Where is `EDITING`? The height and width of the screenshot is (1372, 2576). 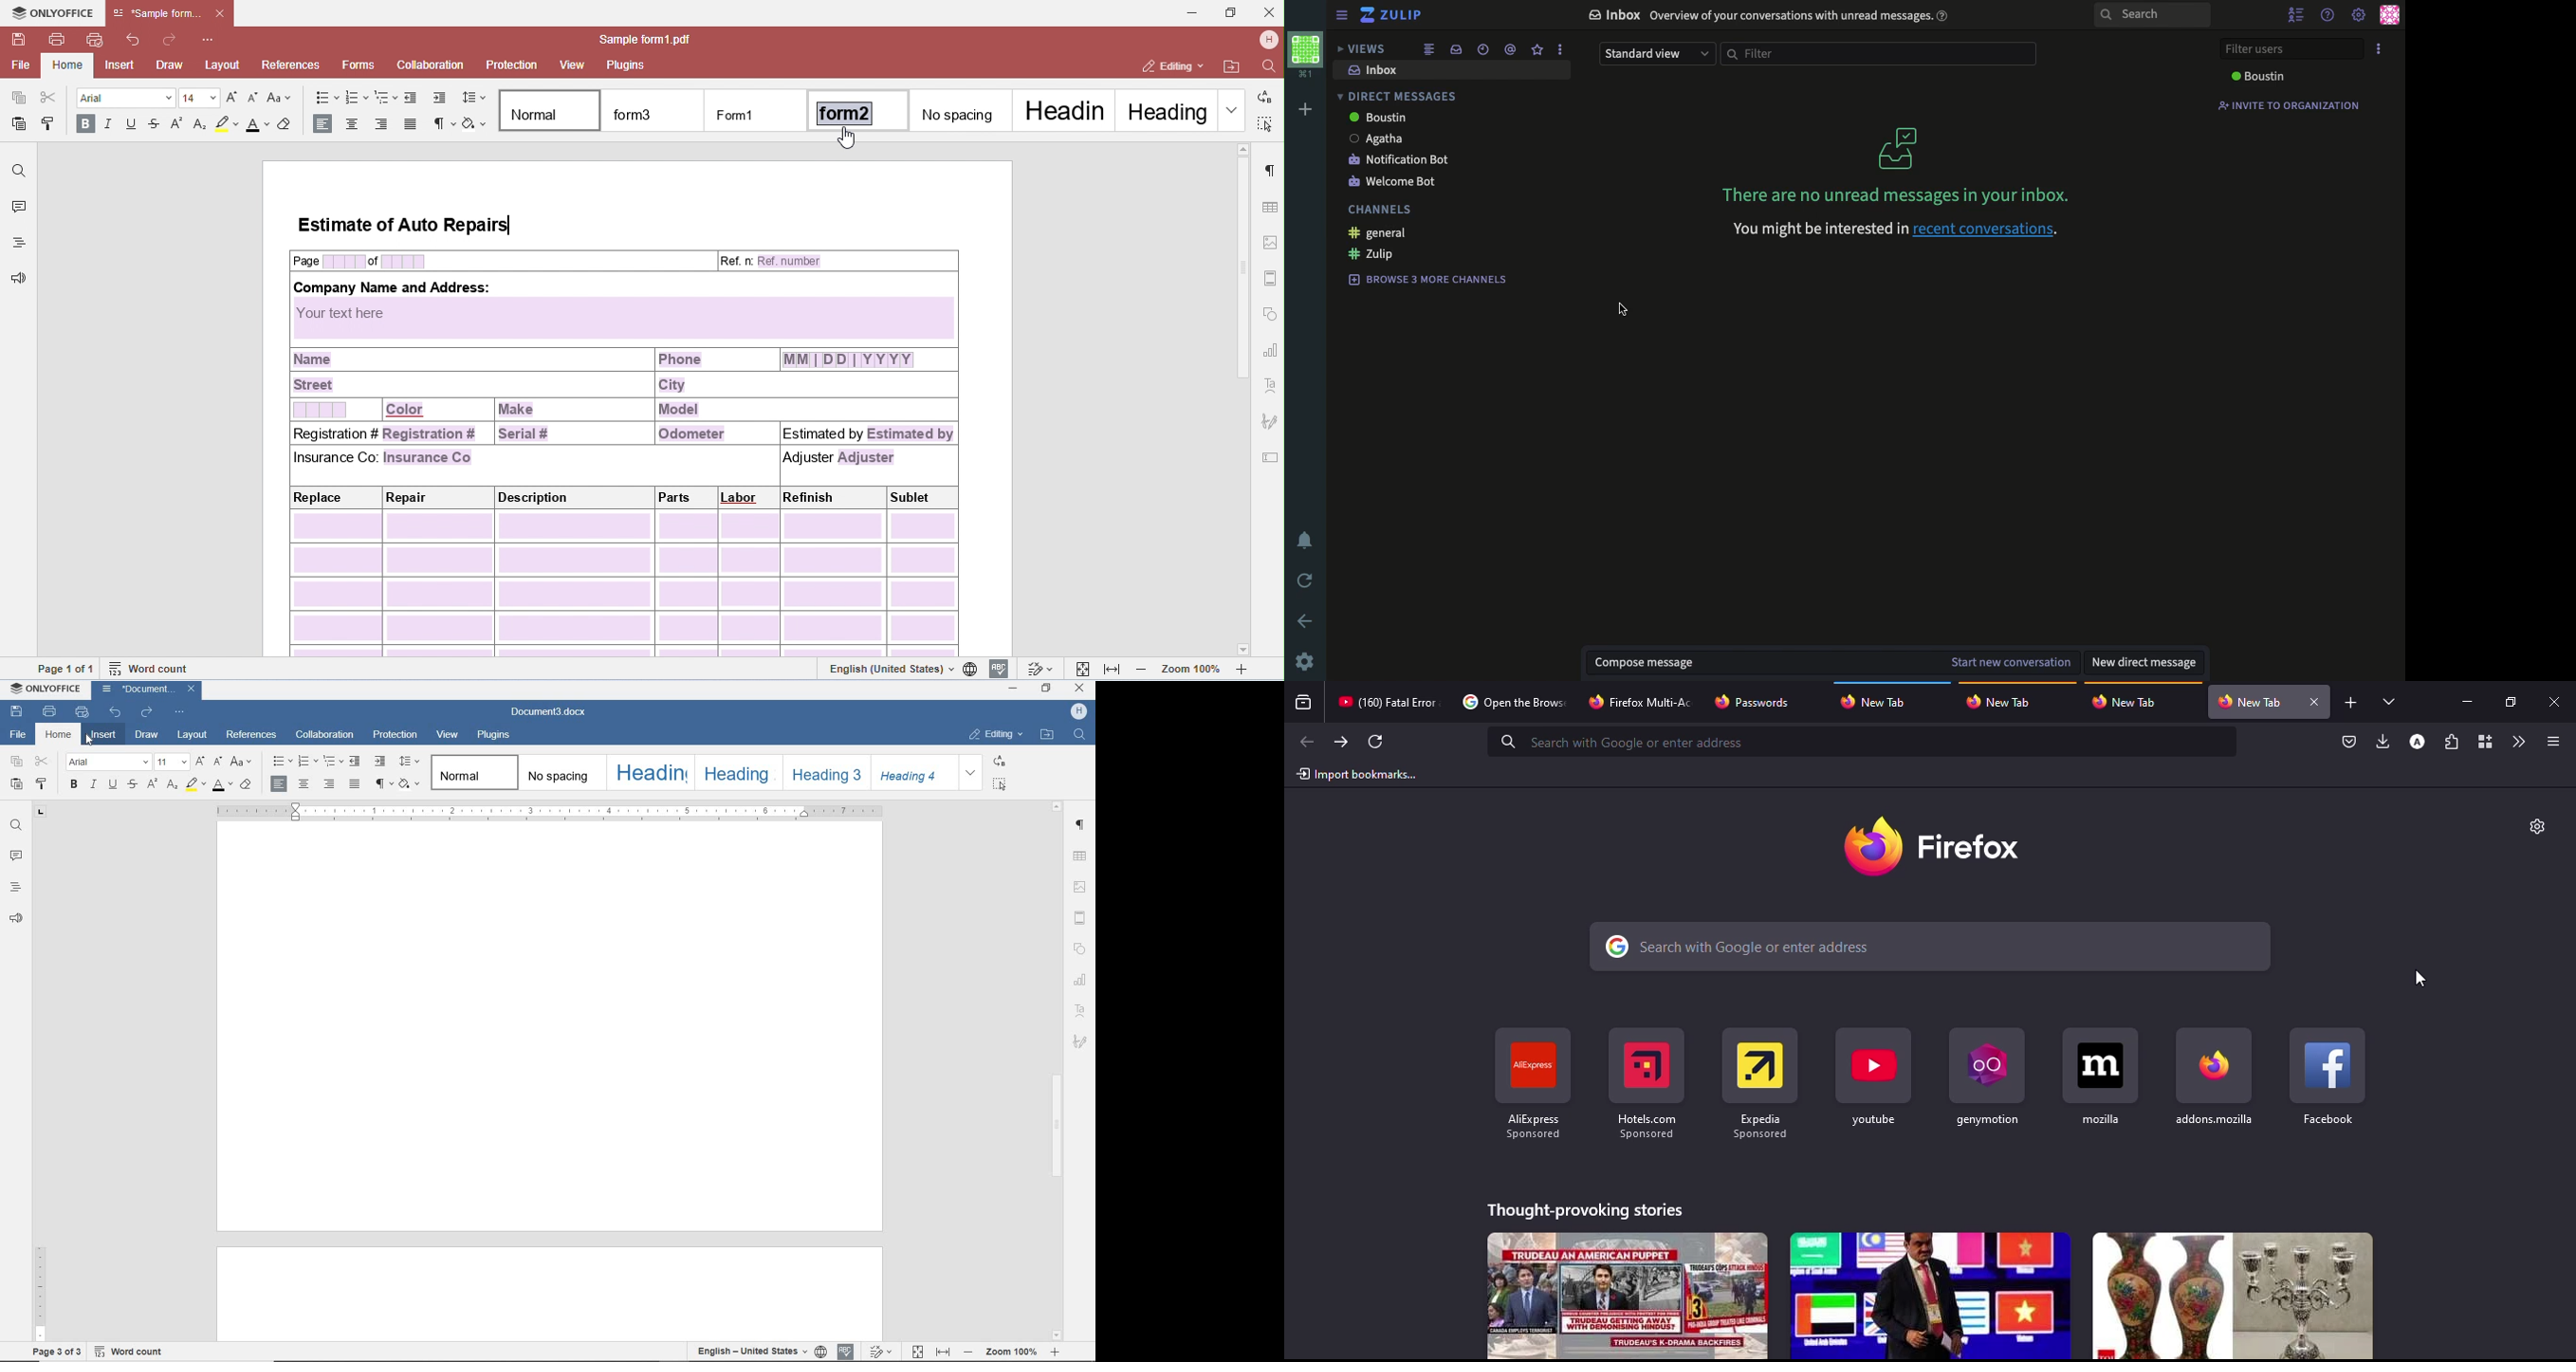 EDITING is located at coordinates (995, 735).